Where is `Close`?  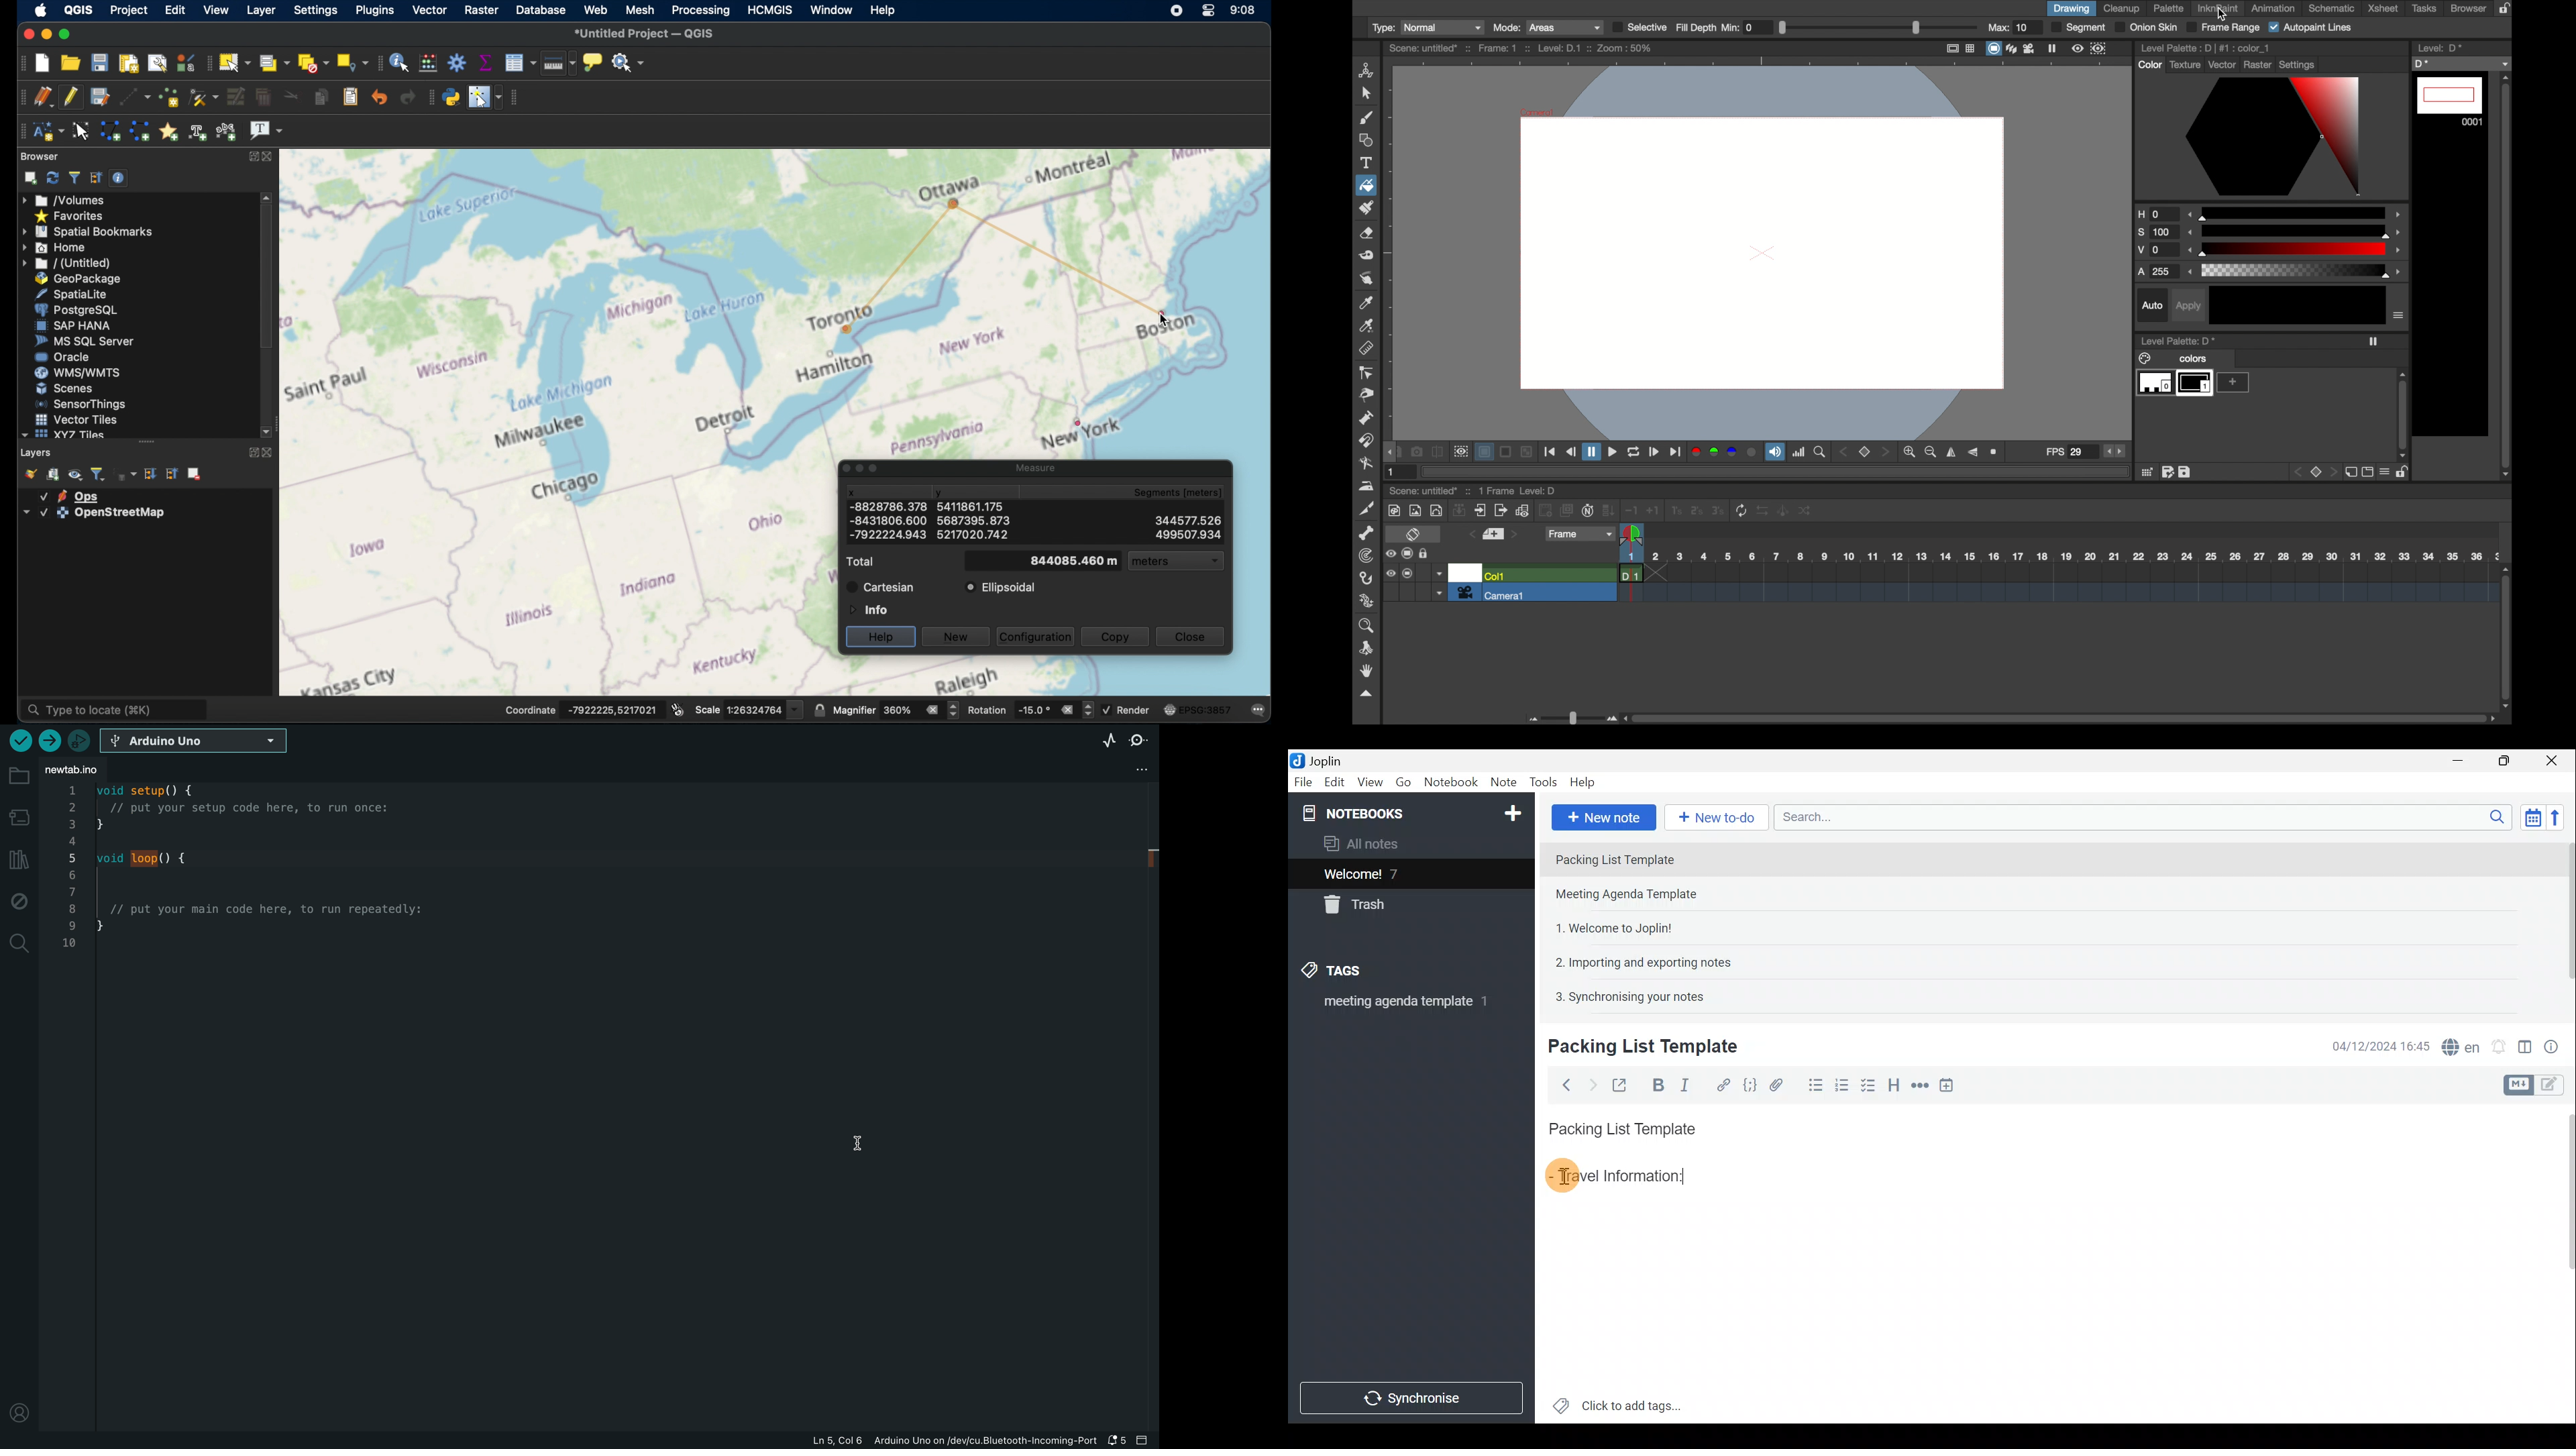
Close is located at coordinates (2556, 760).